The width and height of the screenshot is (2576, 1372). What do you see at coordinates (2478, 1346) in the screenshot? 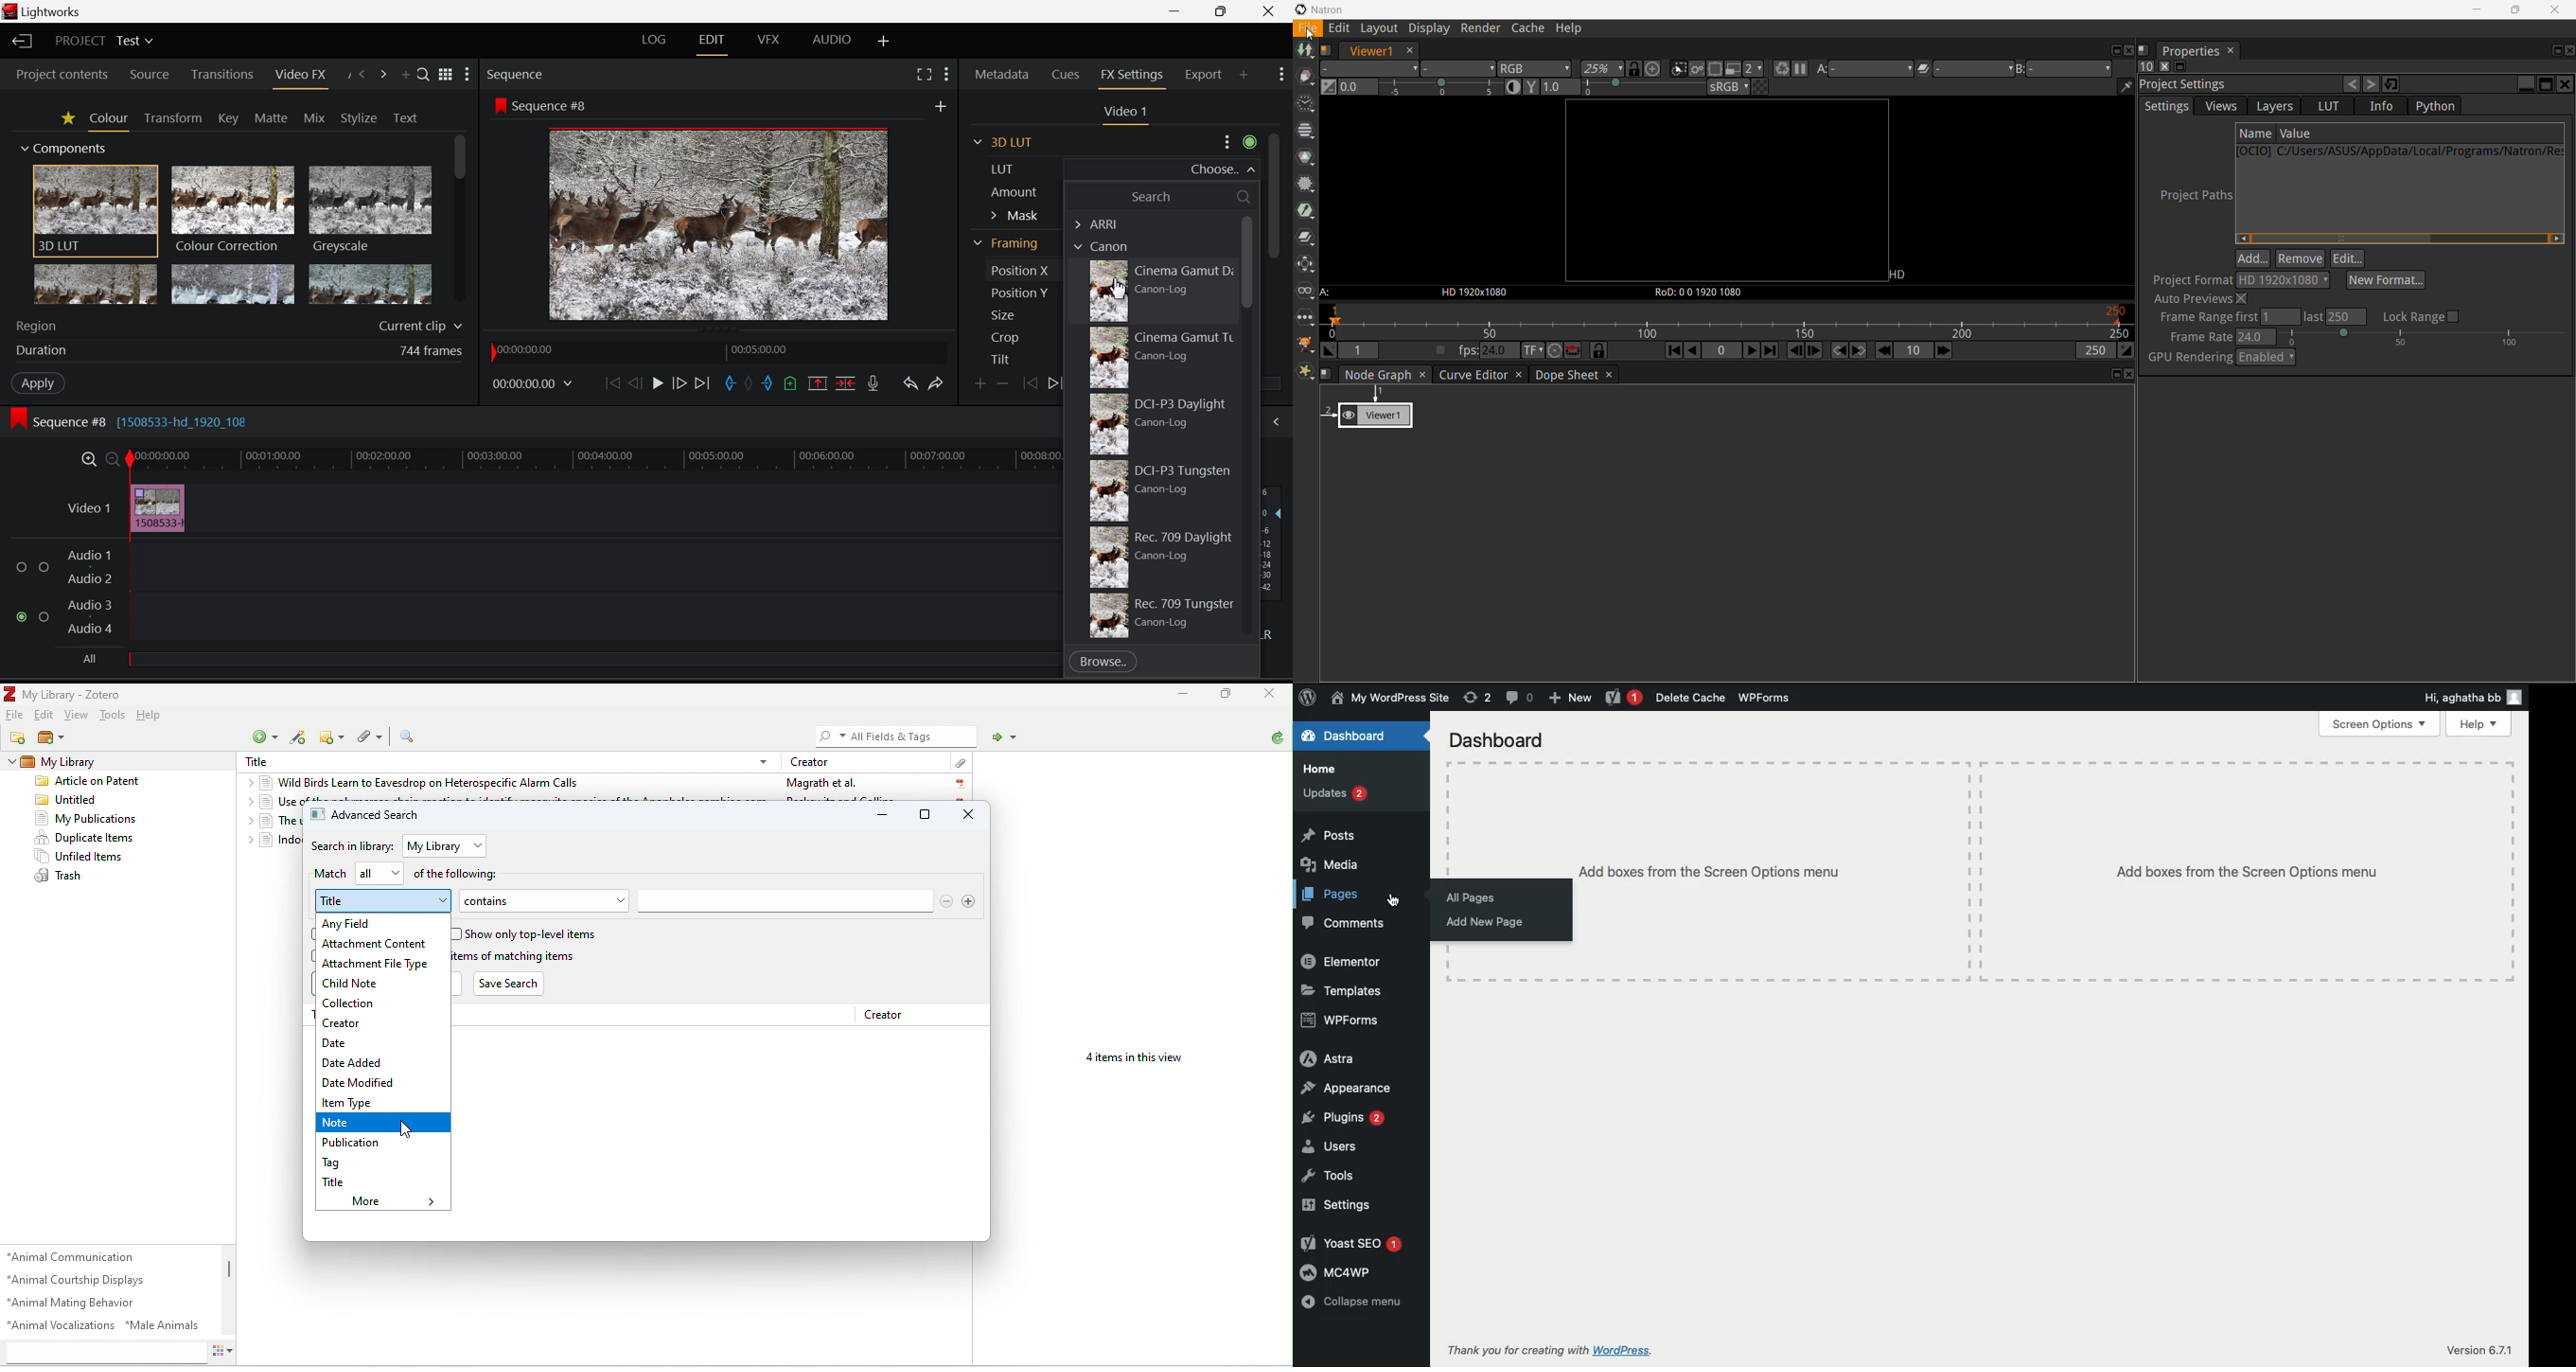
I see `Version 6.7.1` at bounding box center [2478, 1346].